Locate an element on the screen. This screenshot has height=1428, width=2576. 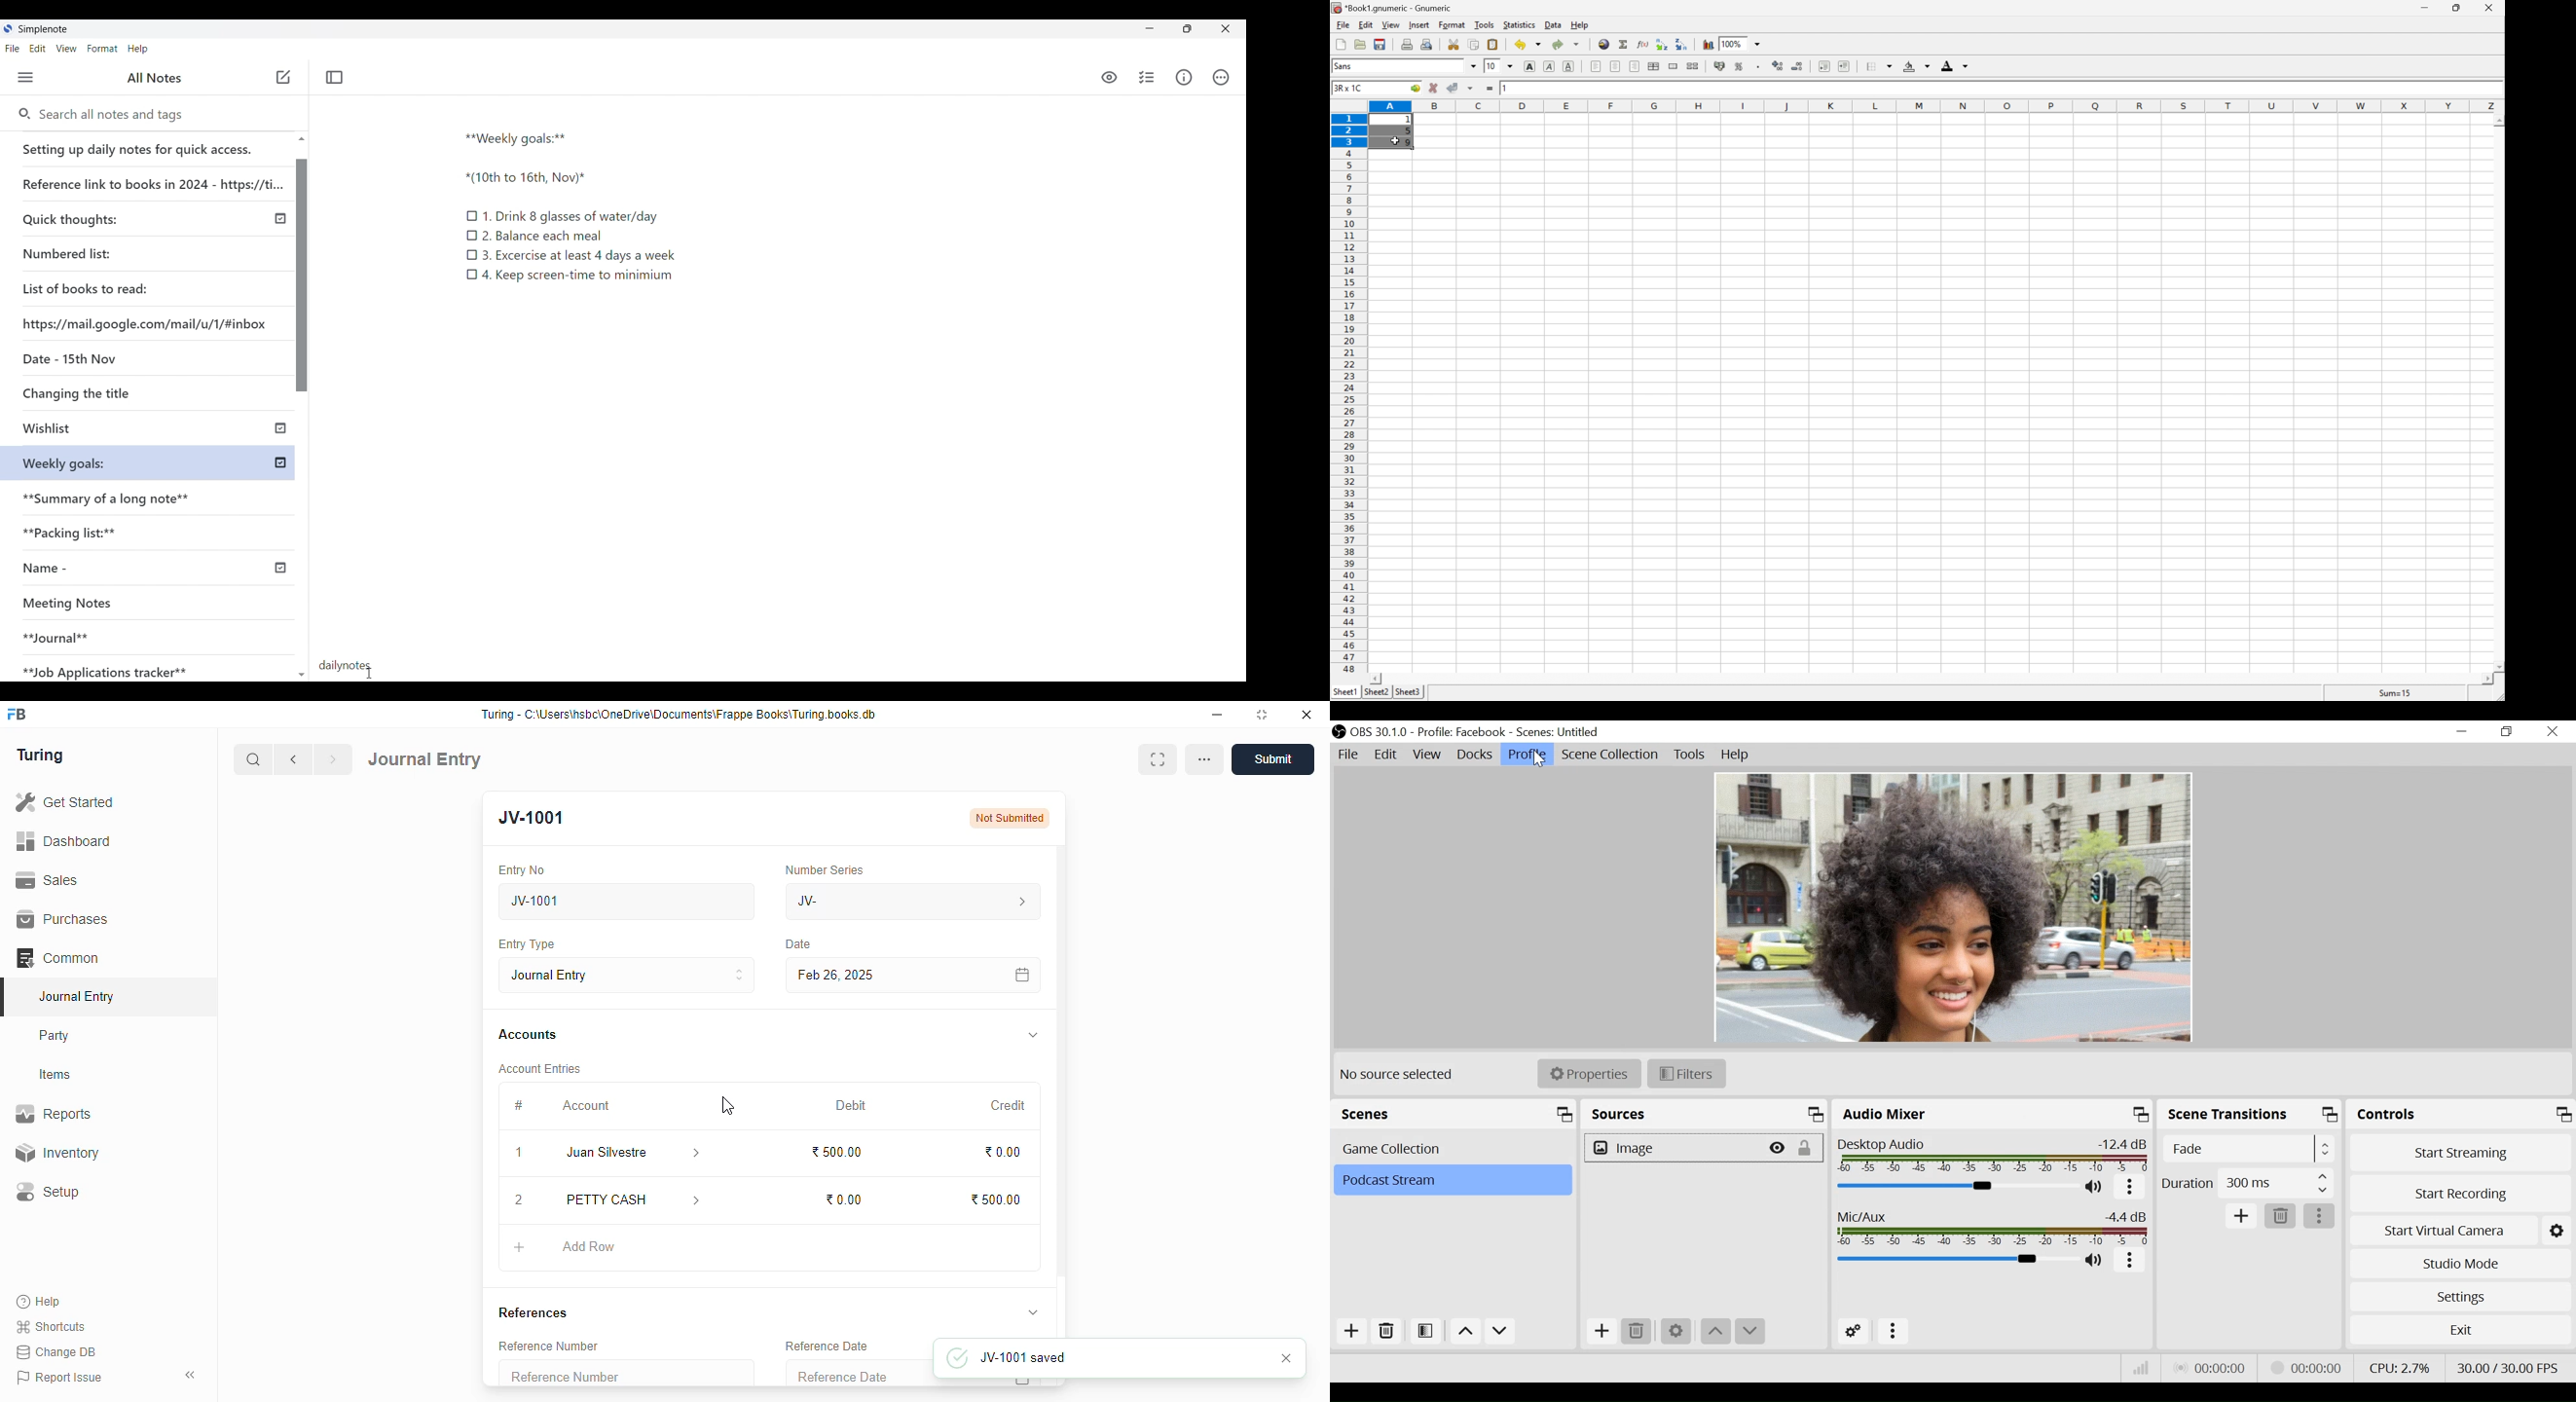
Frame Per Second is located at coordinates (2509, 1367).